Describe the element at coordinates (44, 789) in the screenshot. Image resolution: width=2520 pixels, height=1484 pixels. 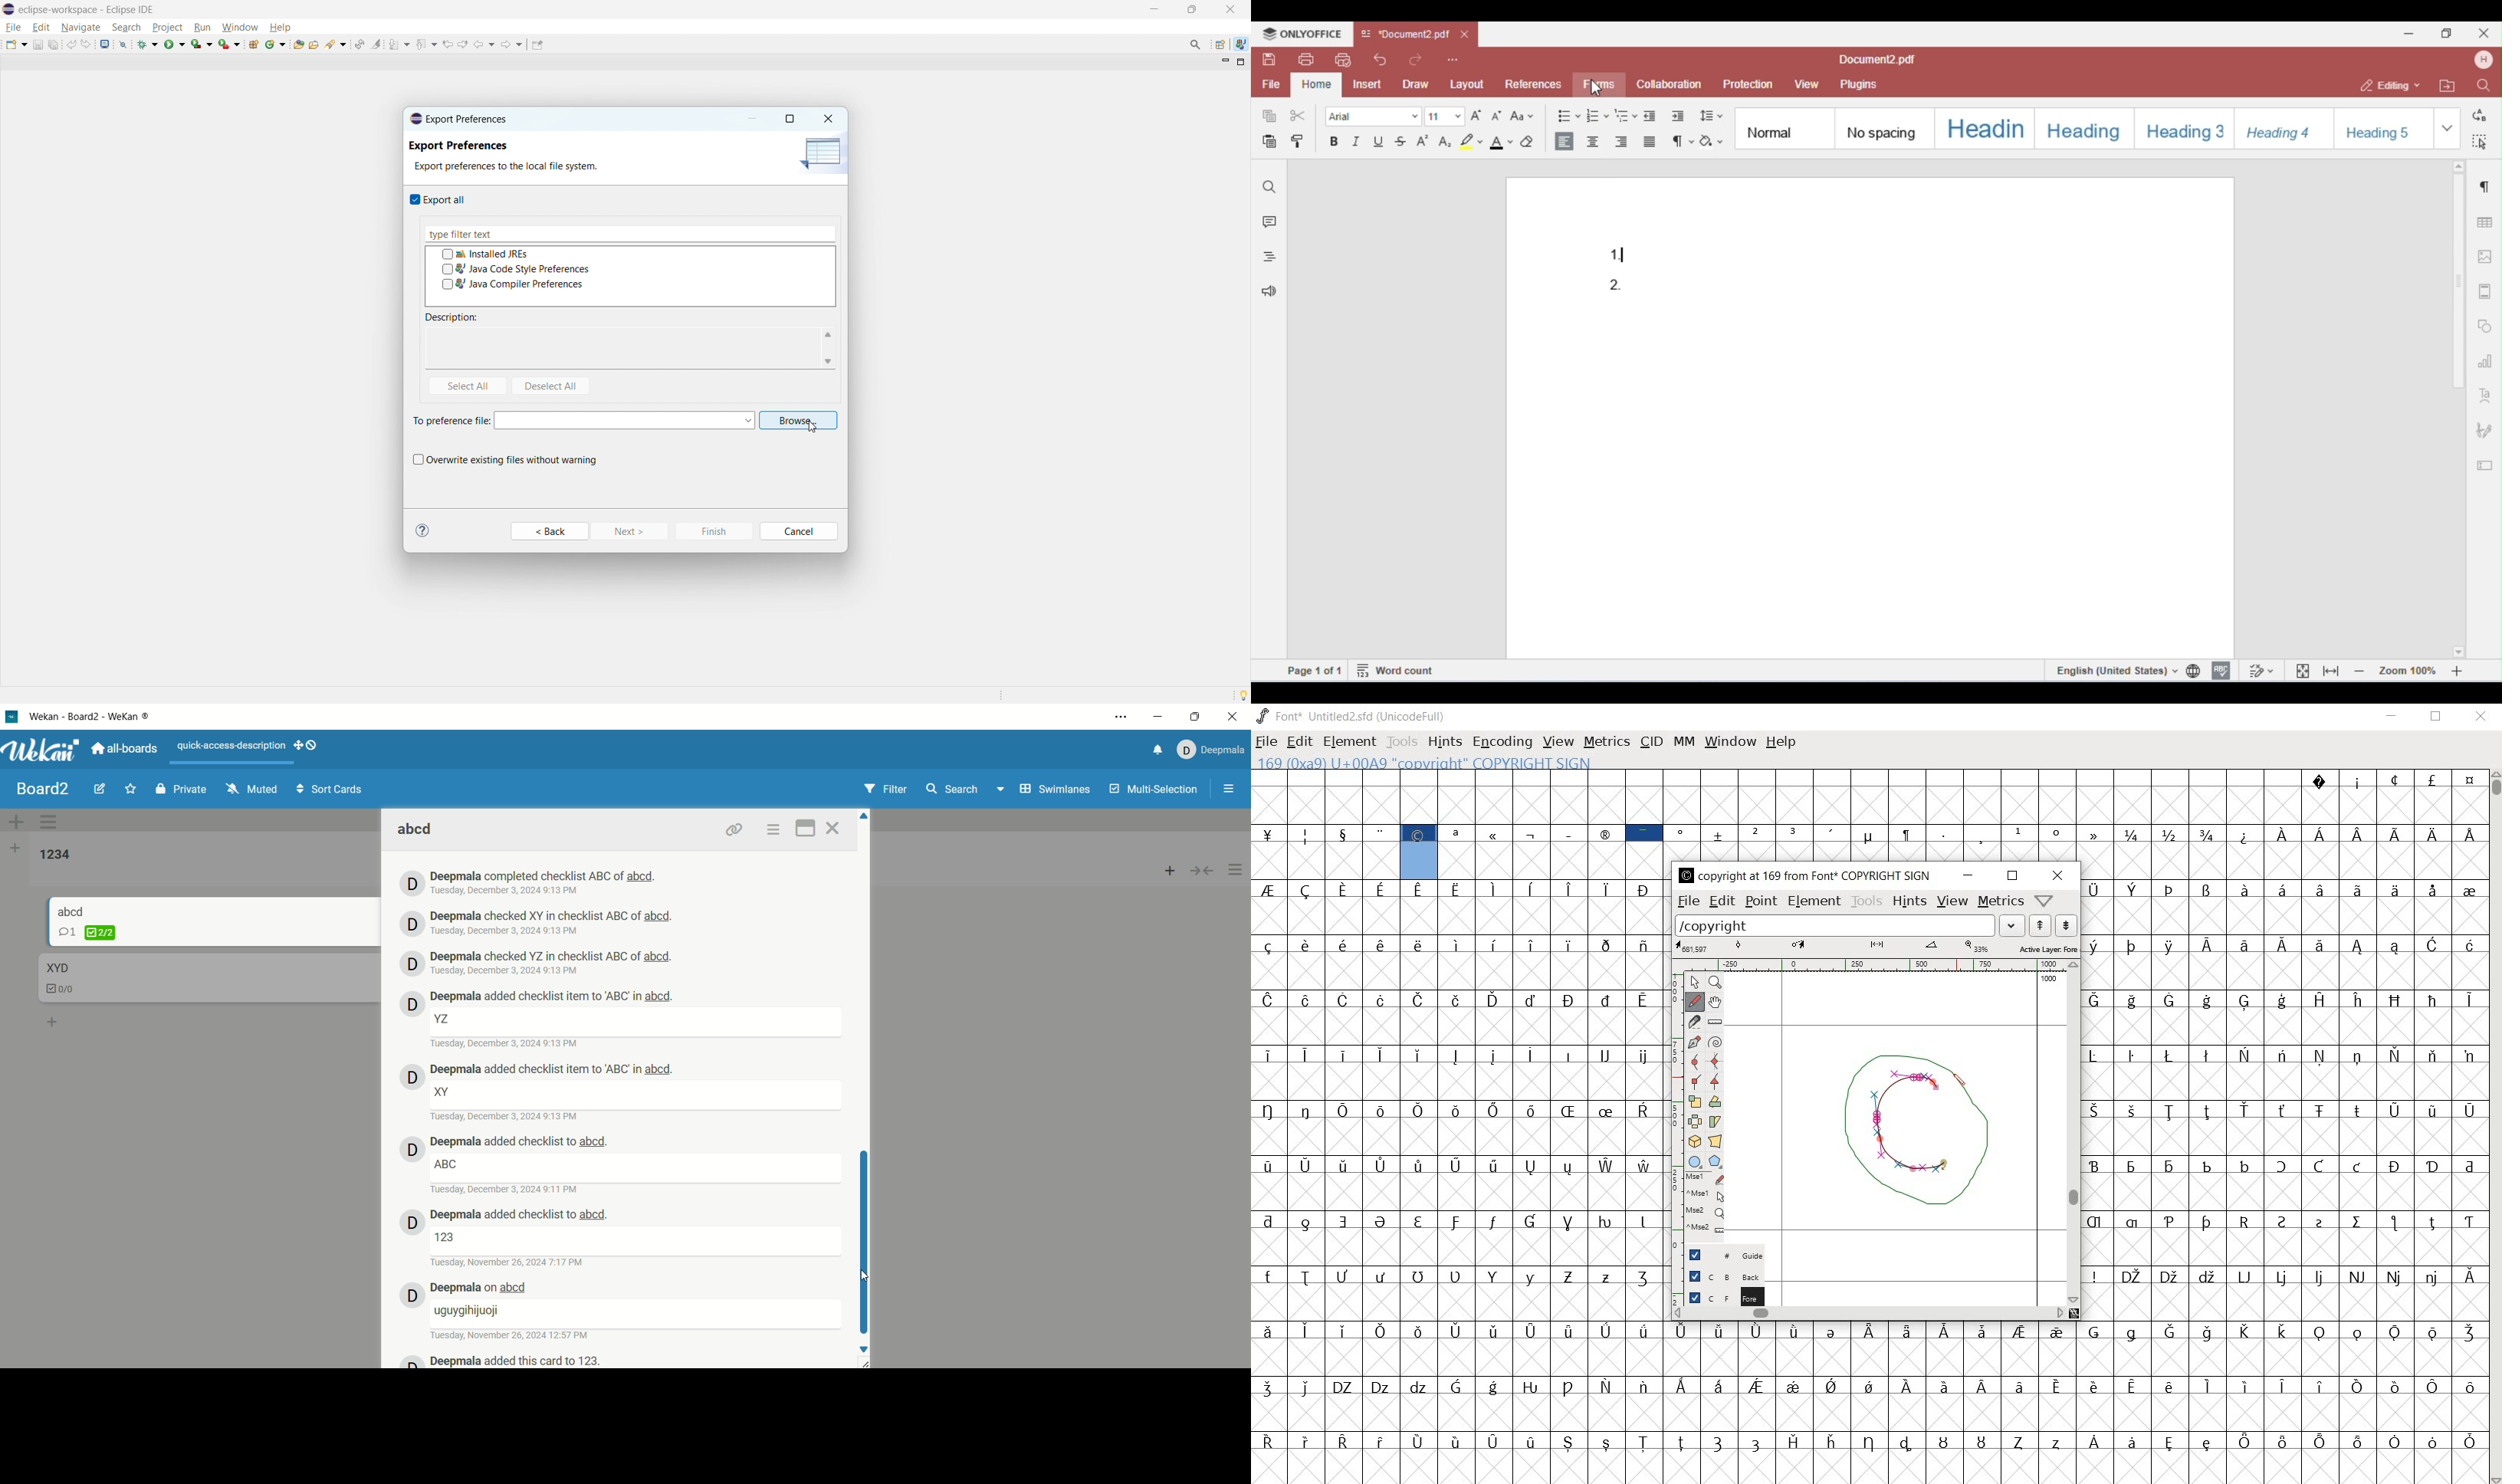
I see `board title` at that location.